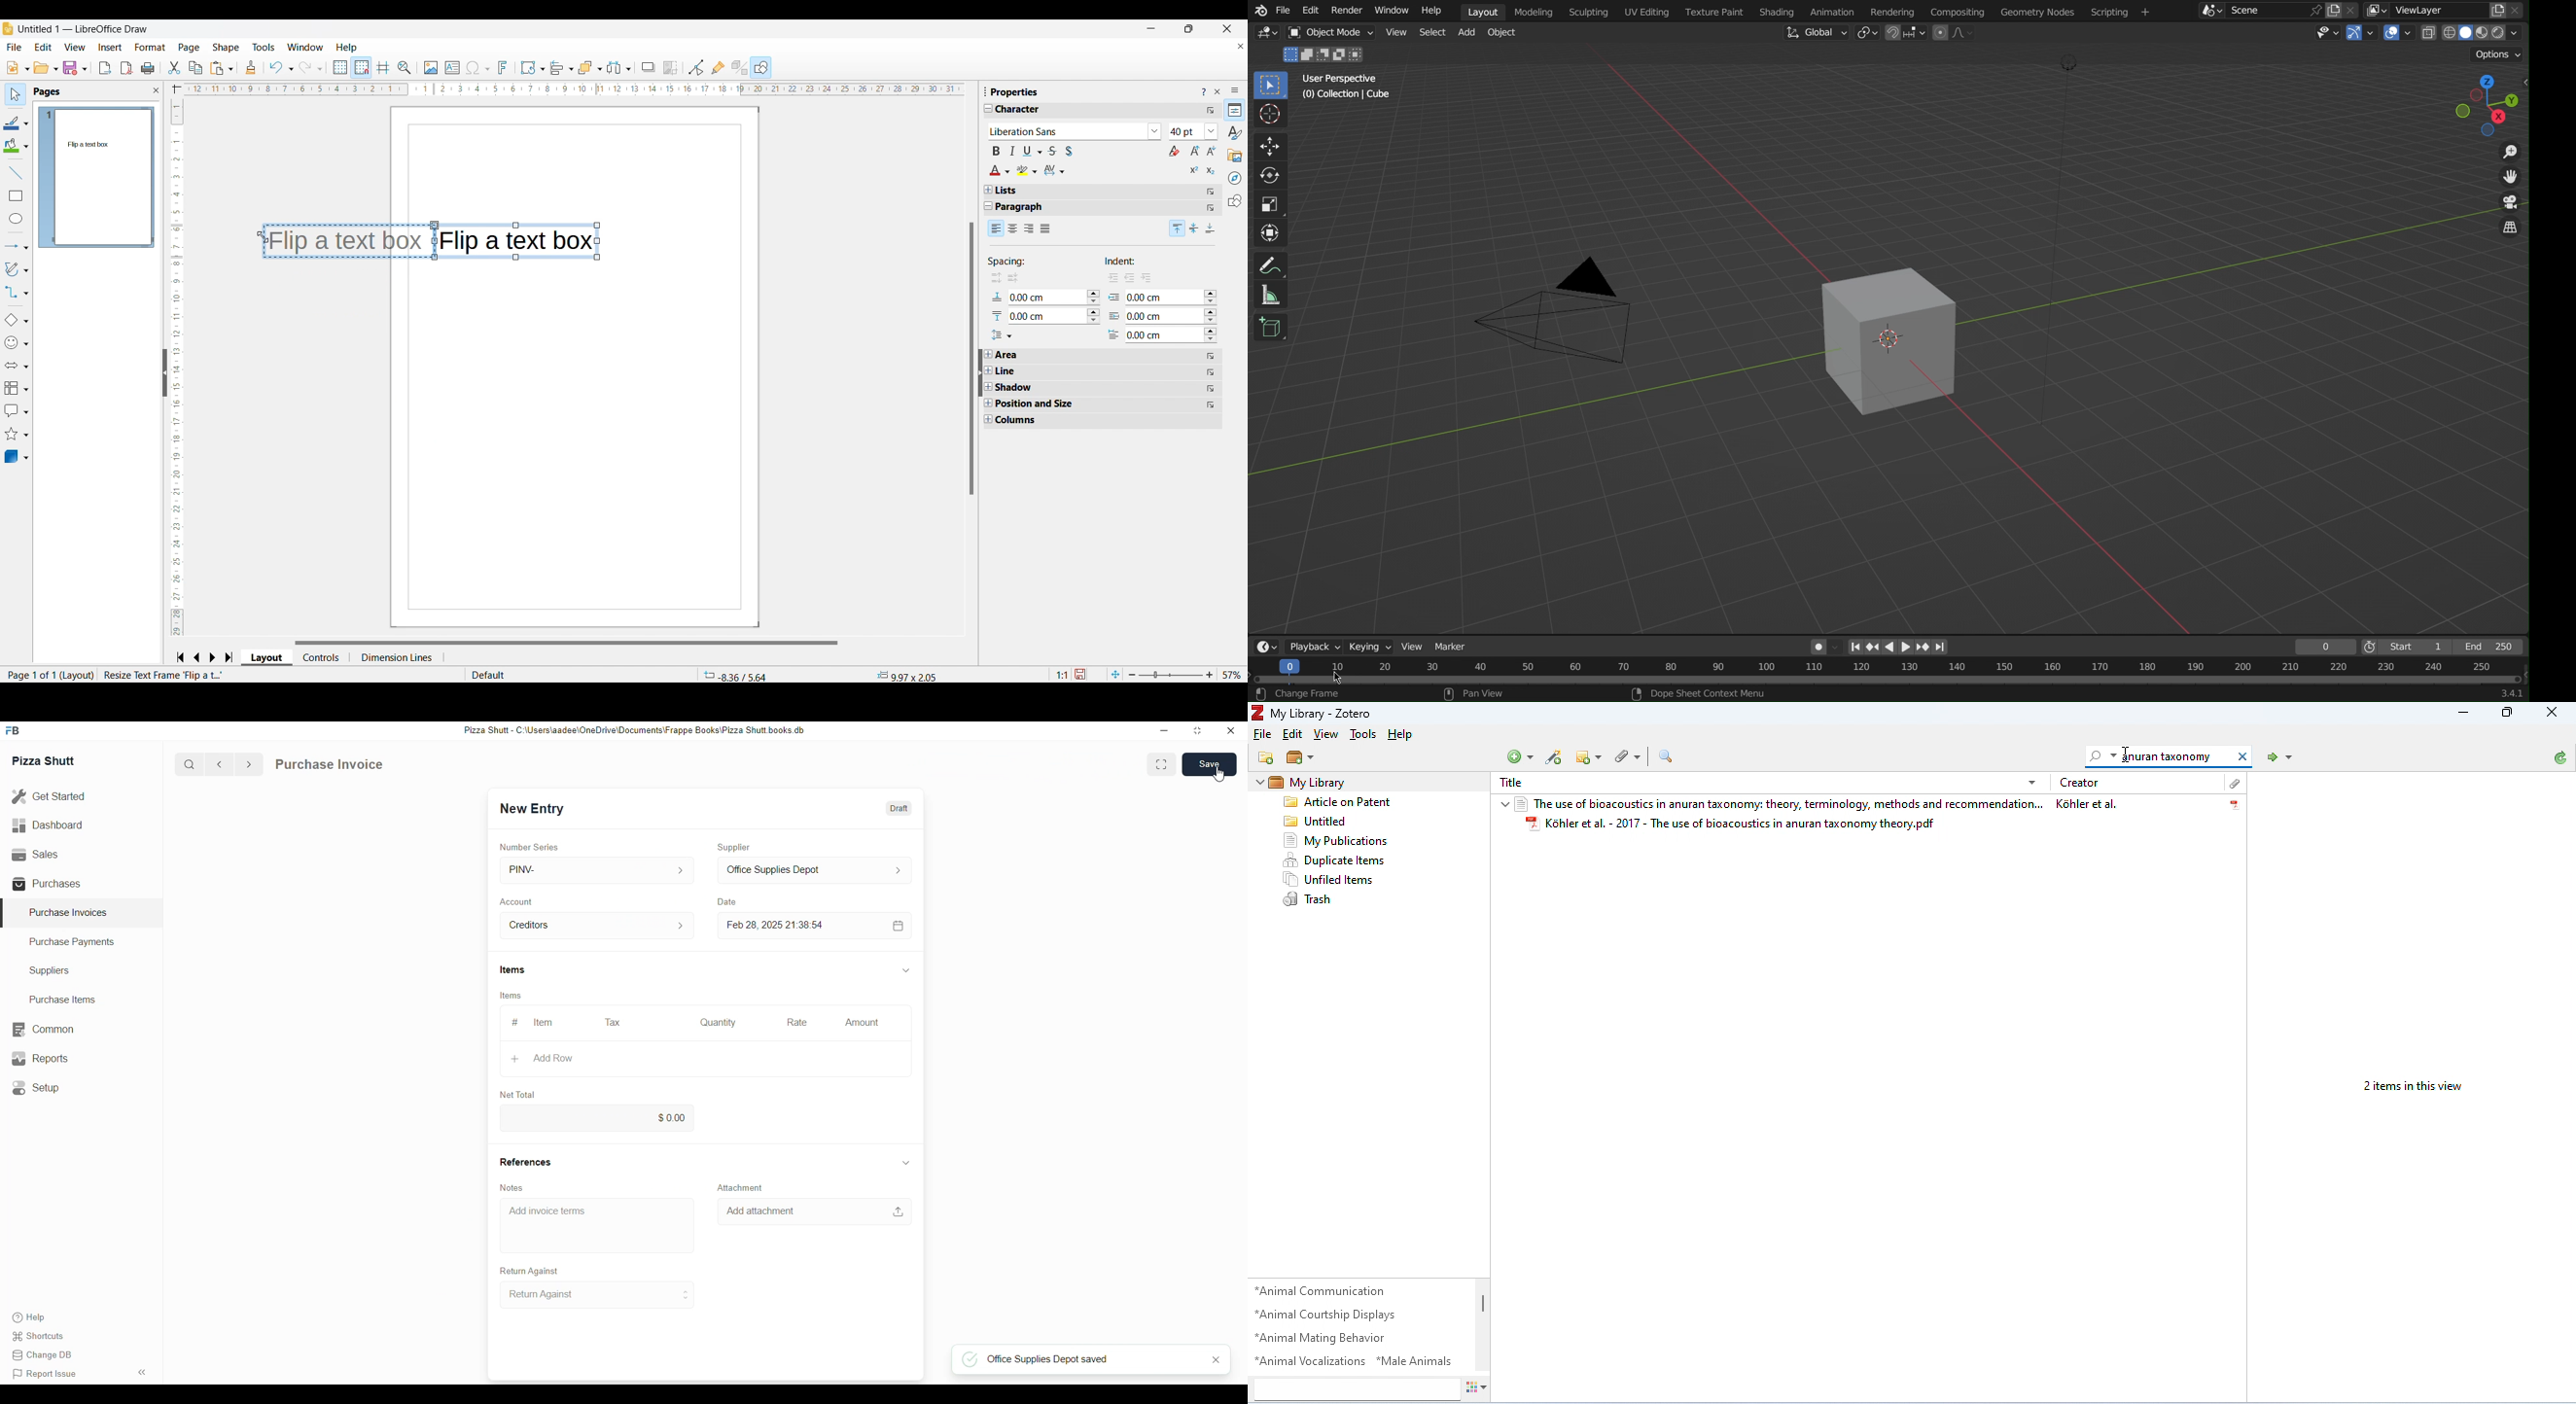  What do you see at coordinates (1236, 90) in the screenshot?
I see `Sidebar settings` at bounding box center [1236, 90].